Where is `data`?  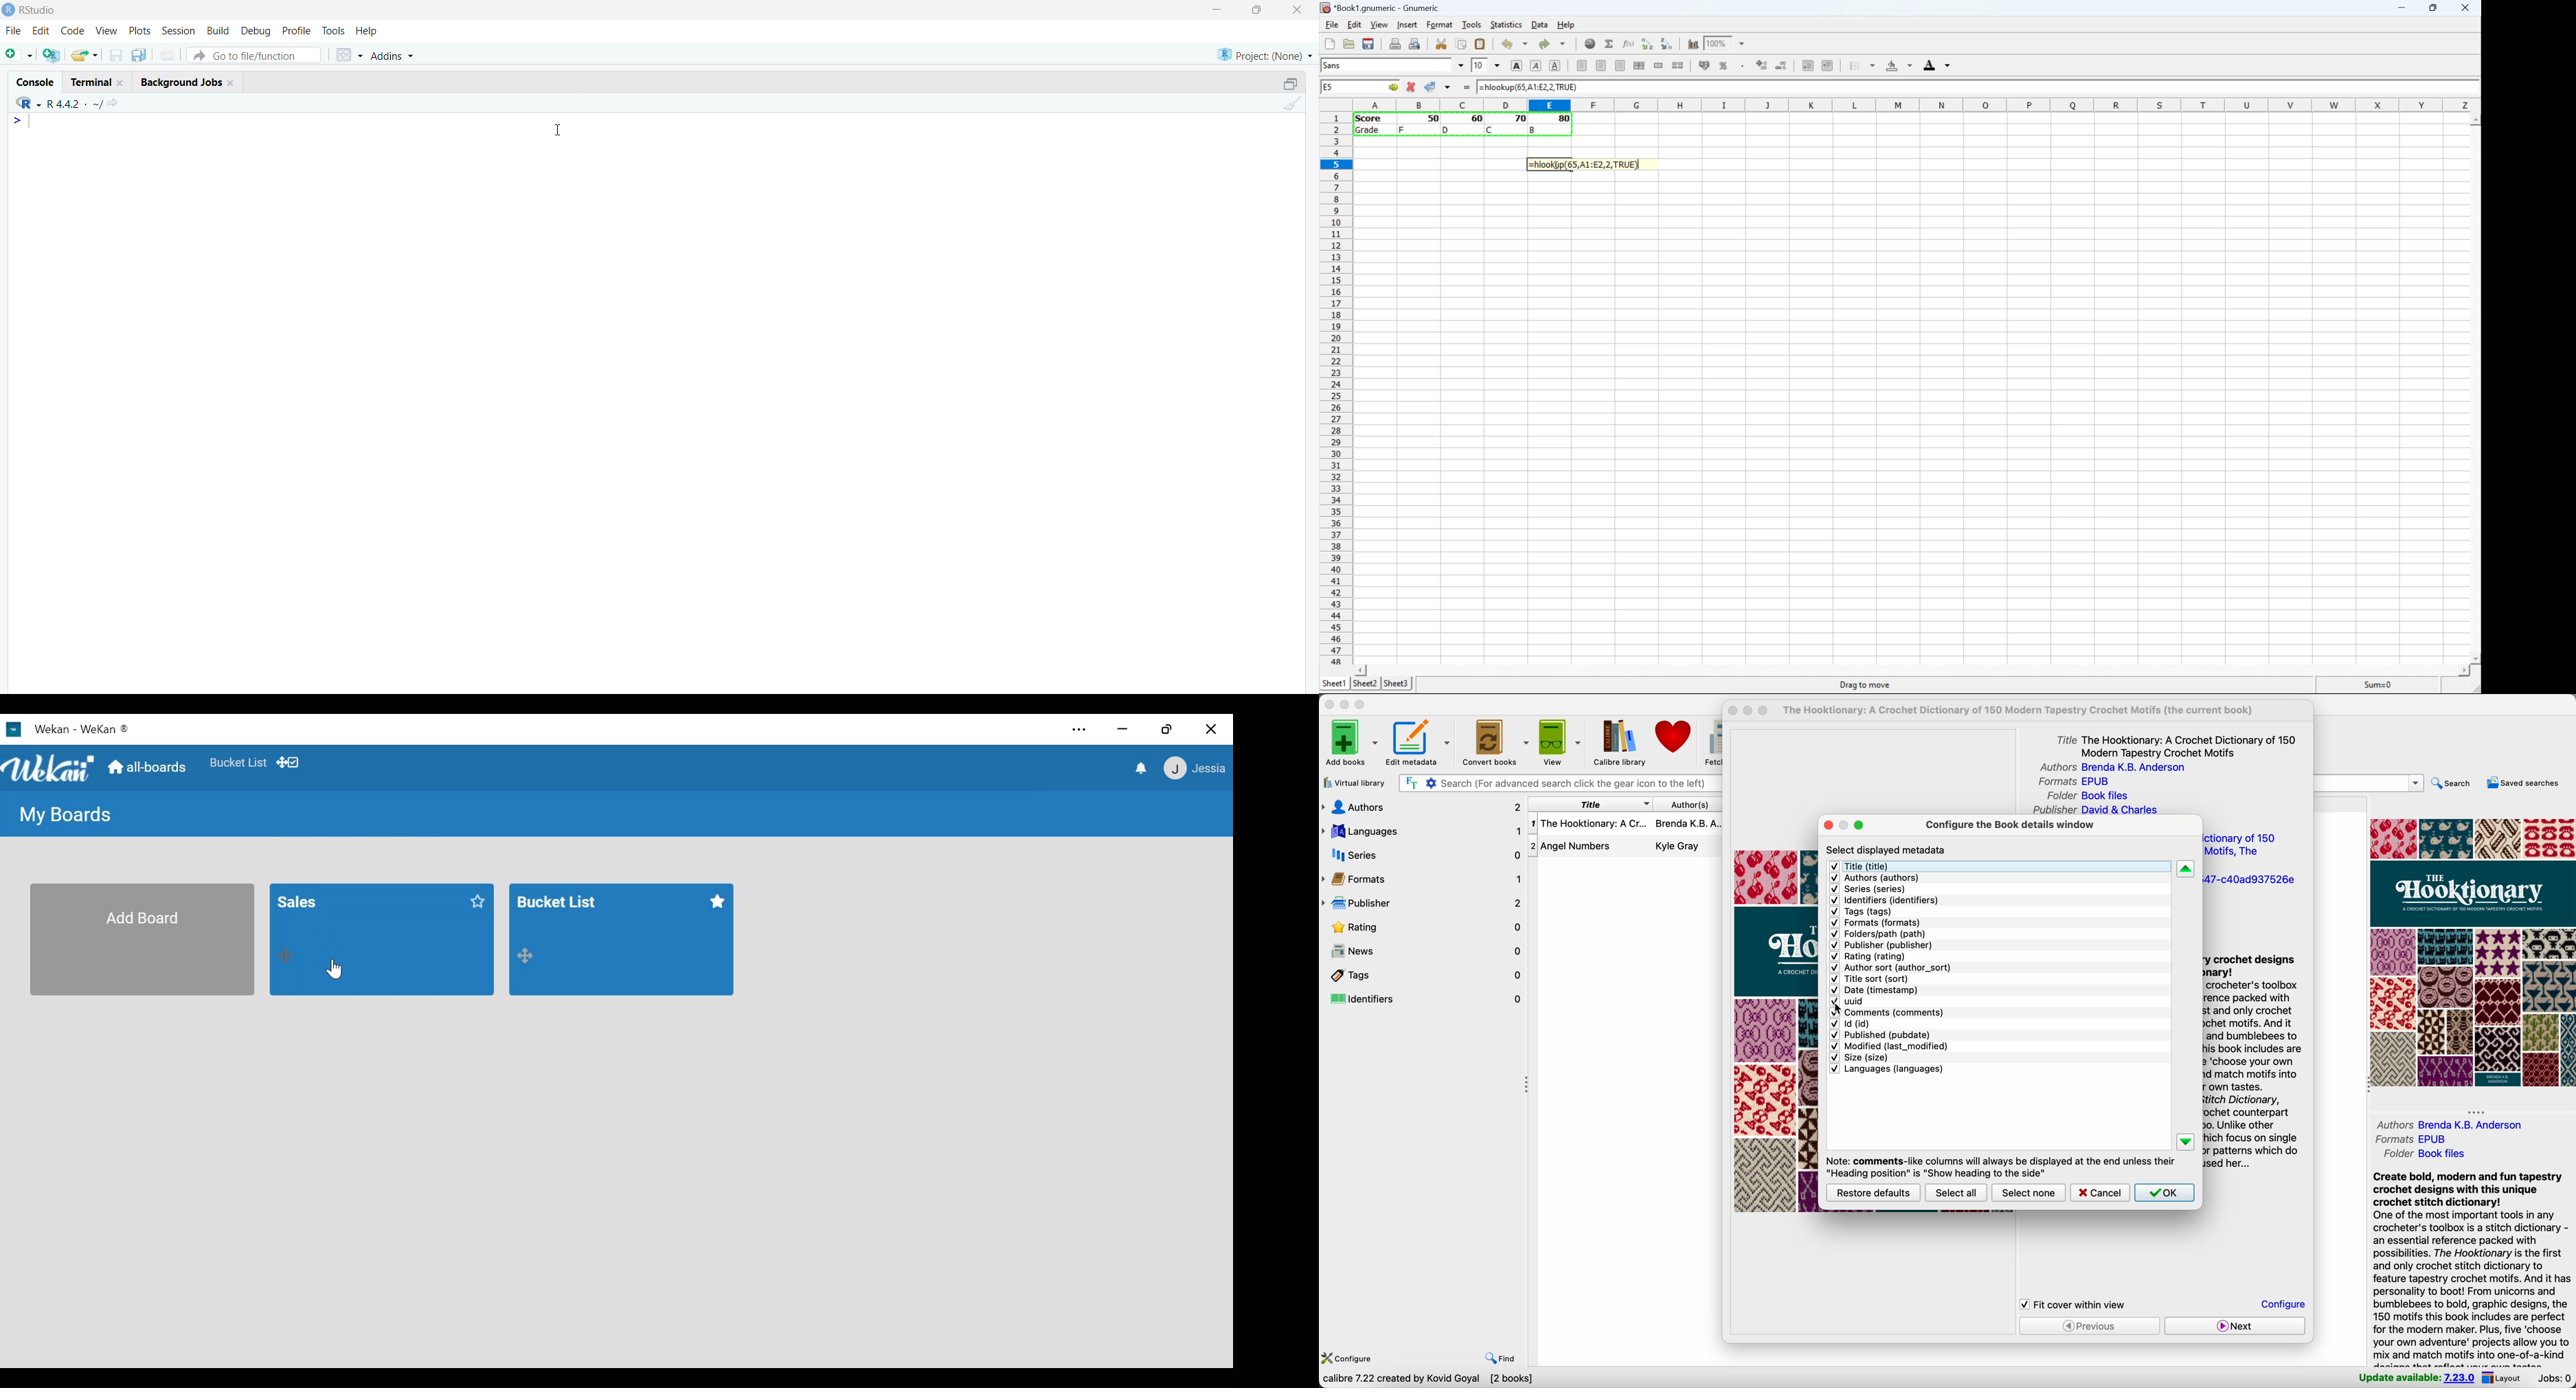
data is located at coordinates (1427, 1379).